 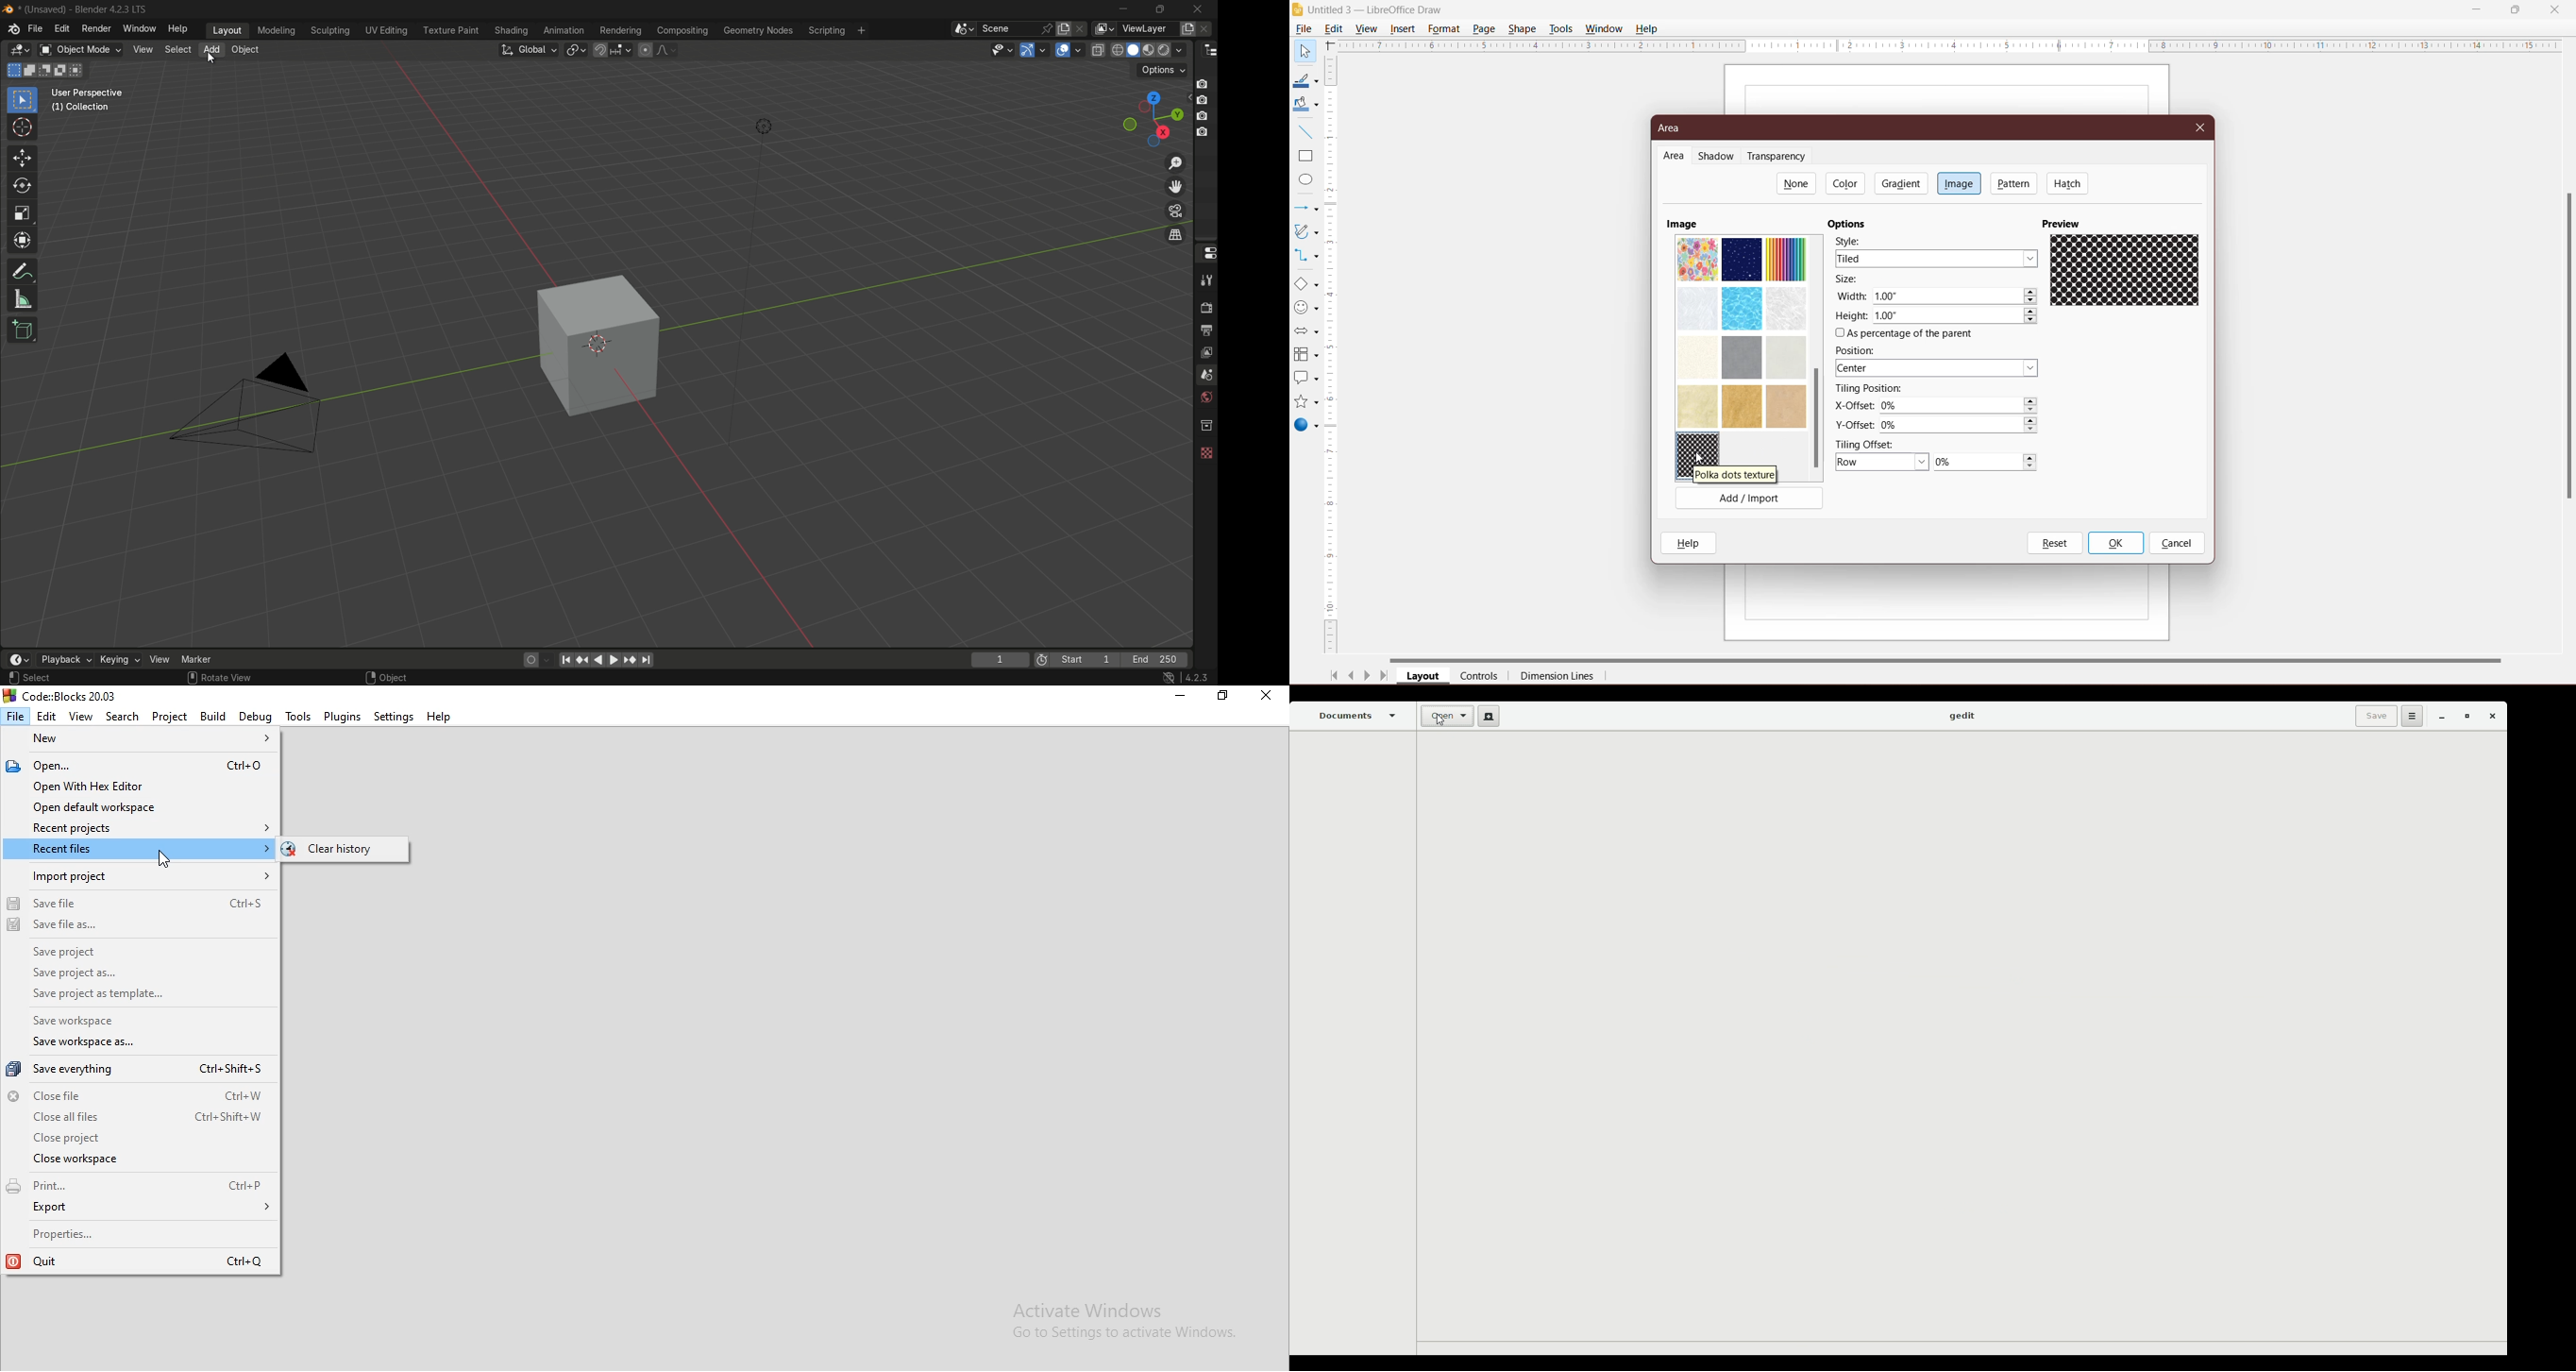 What do you see at coordinates (1334, 675) in the screenshot?
I see `Scroll to first page` at bounding box center [1334, 675].